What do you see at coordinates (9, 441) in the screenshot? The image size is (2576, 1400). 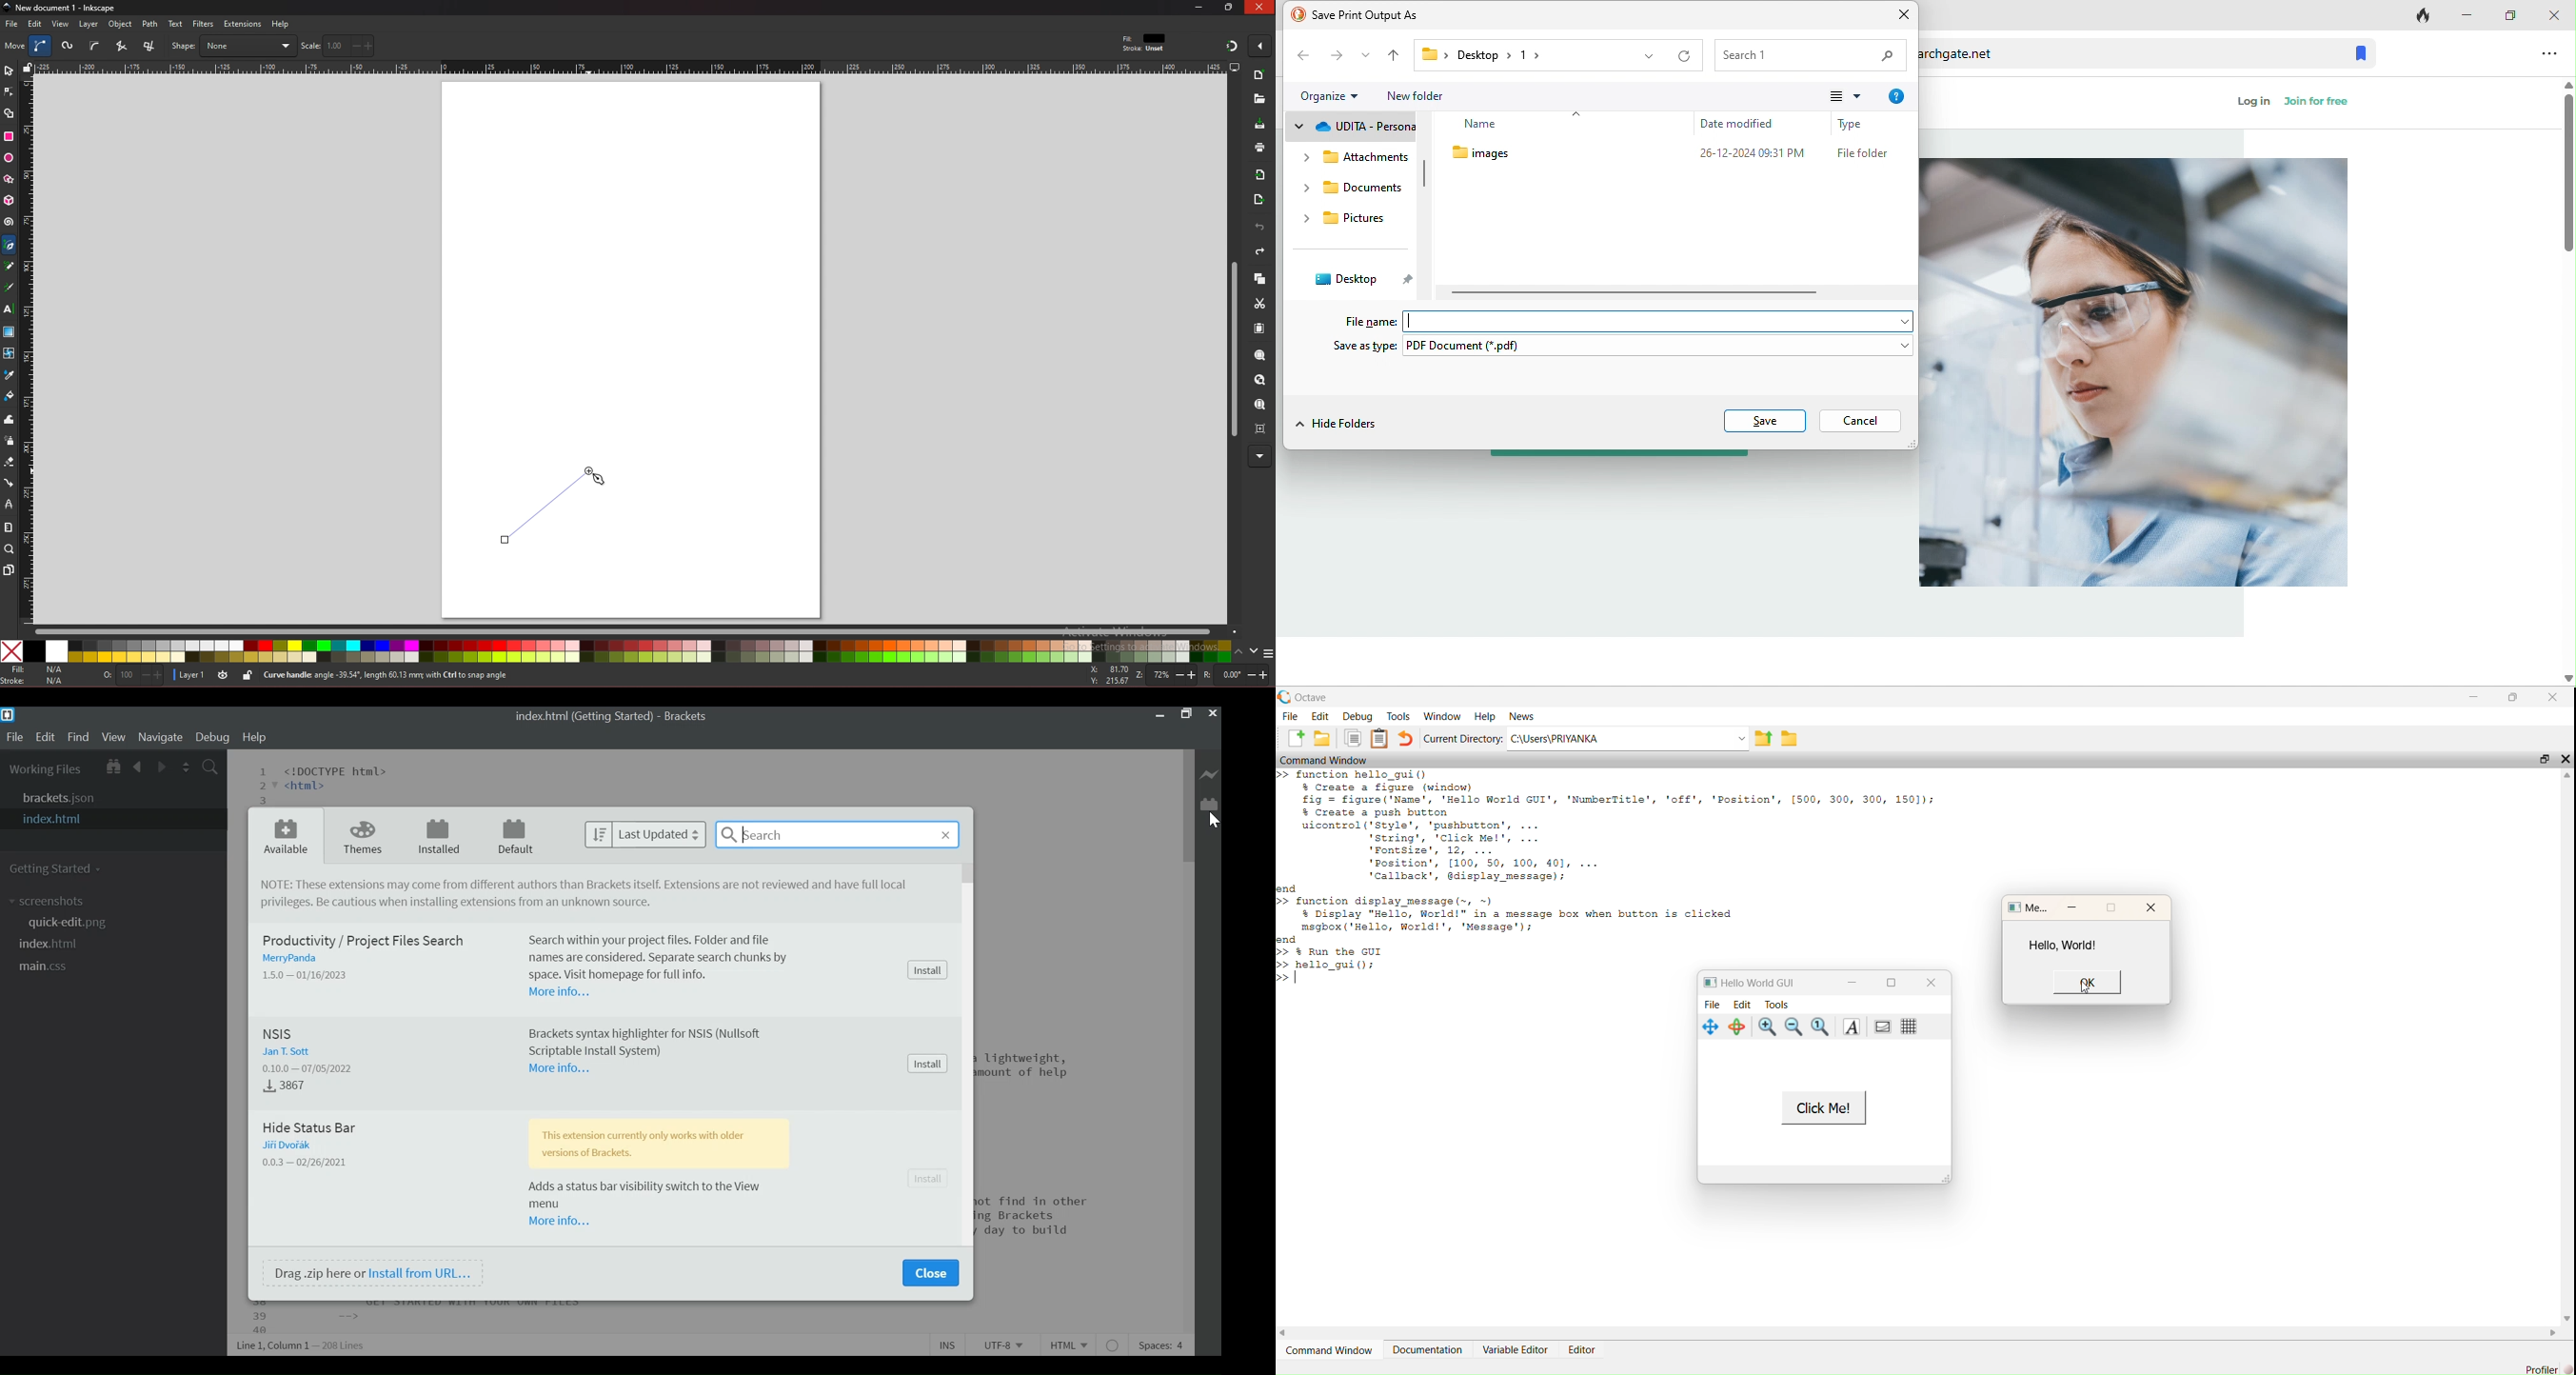 I see `spray` at bounding box center [9, 441].